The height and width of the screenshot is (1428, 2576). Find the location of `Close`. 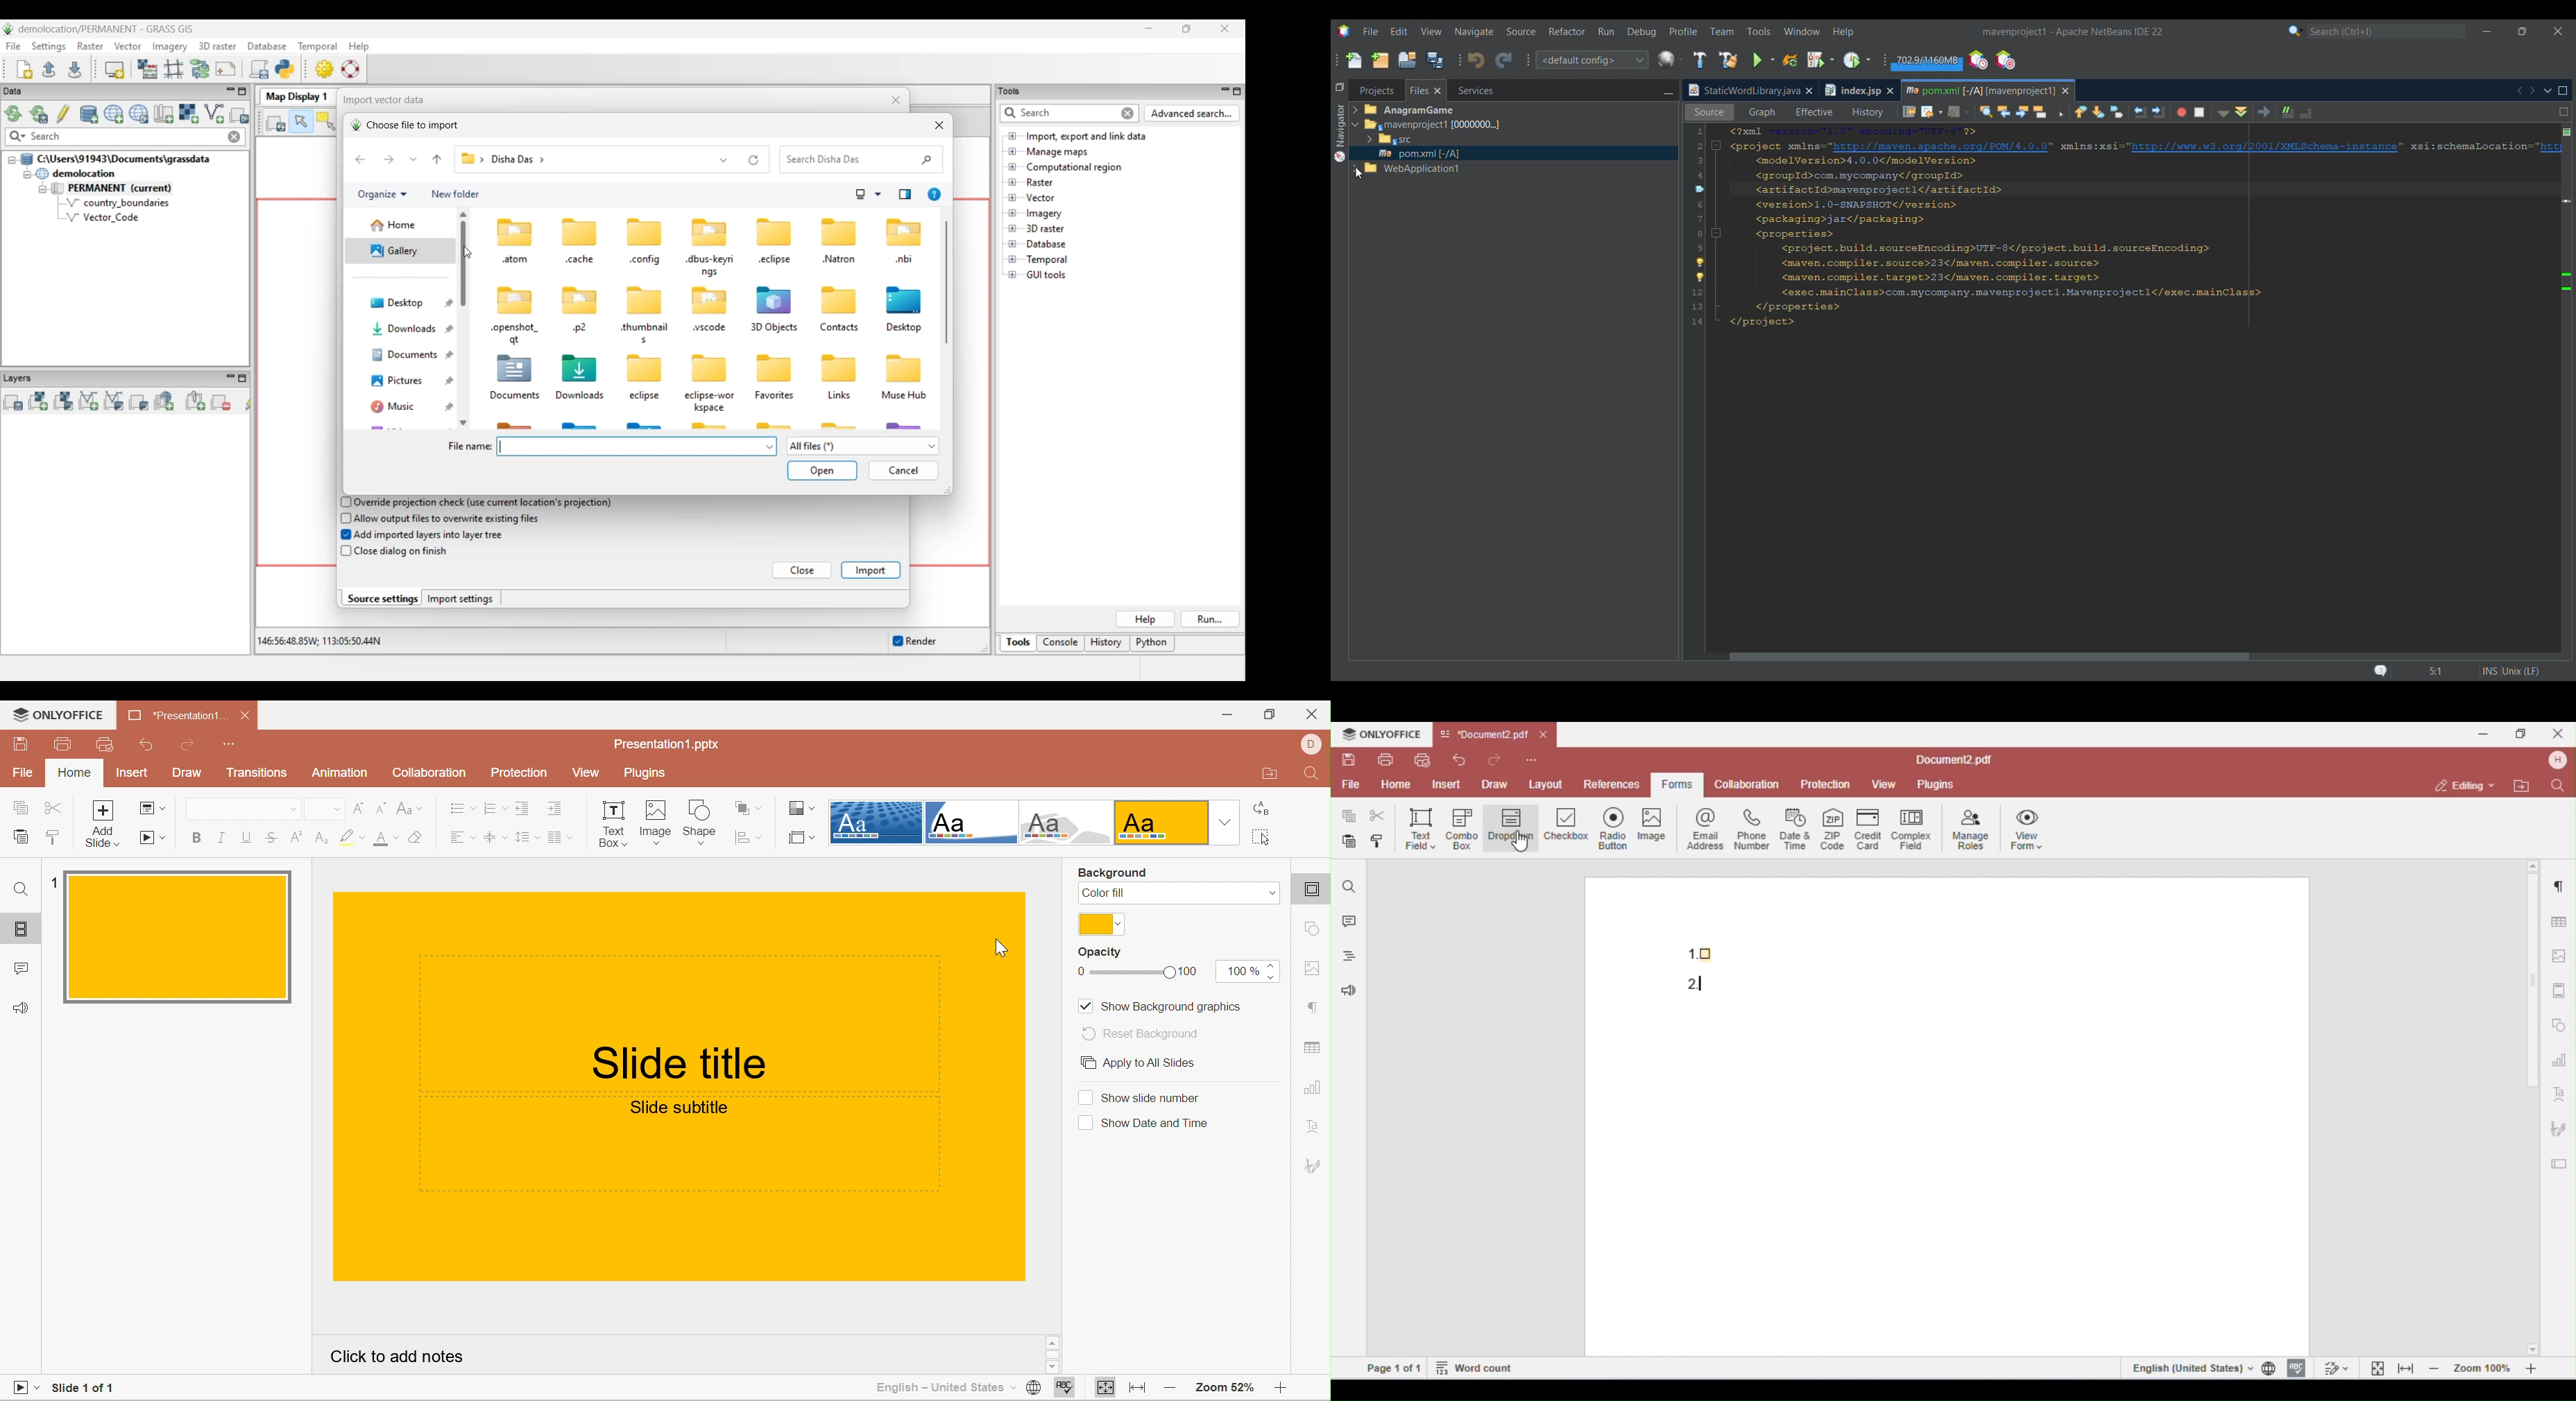

Close is located at coordinates (1312, 714).